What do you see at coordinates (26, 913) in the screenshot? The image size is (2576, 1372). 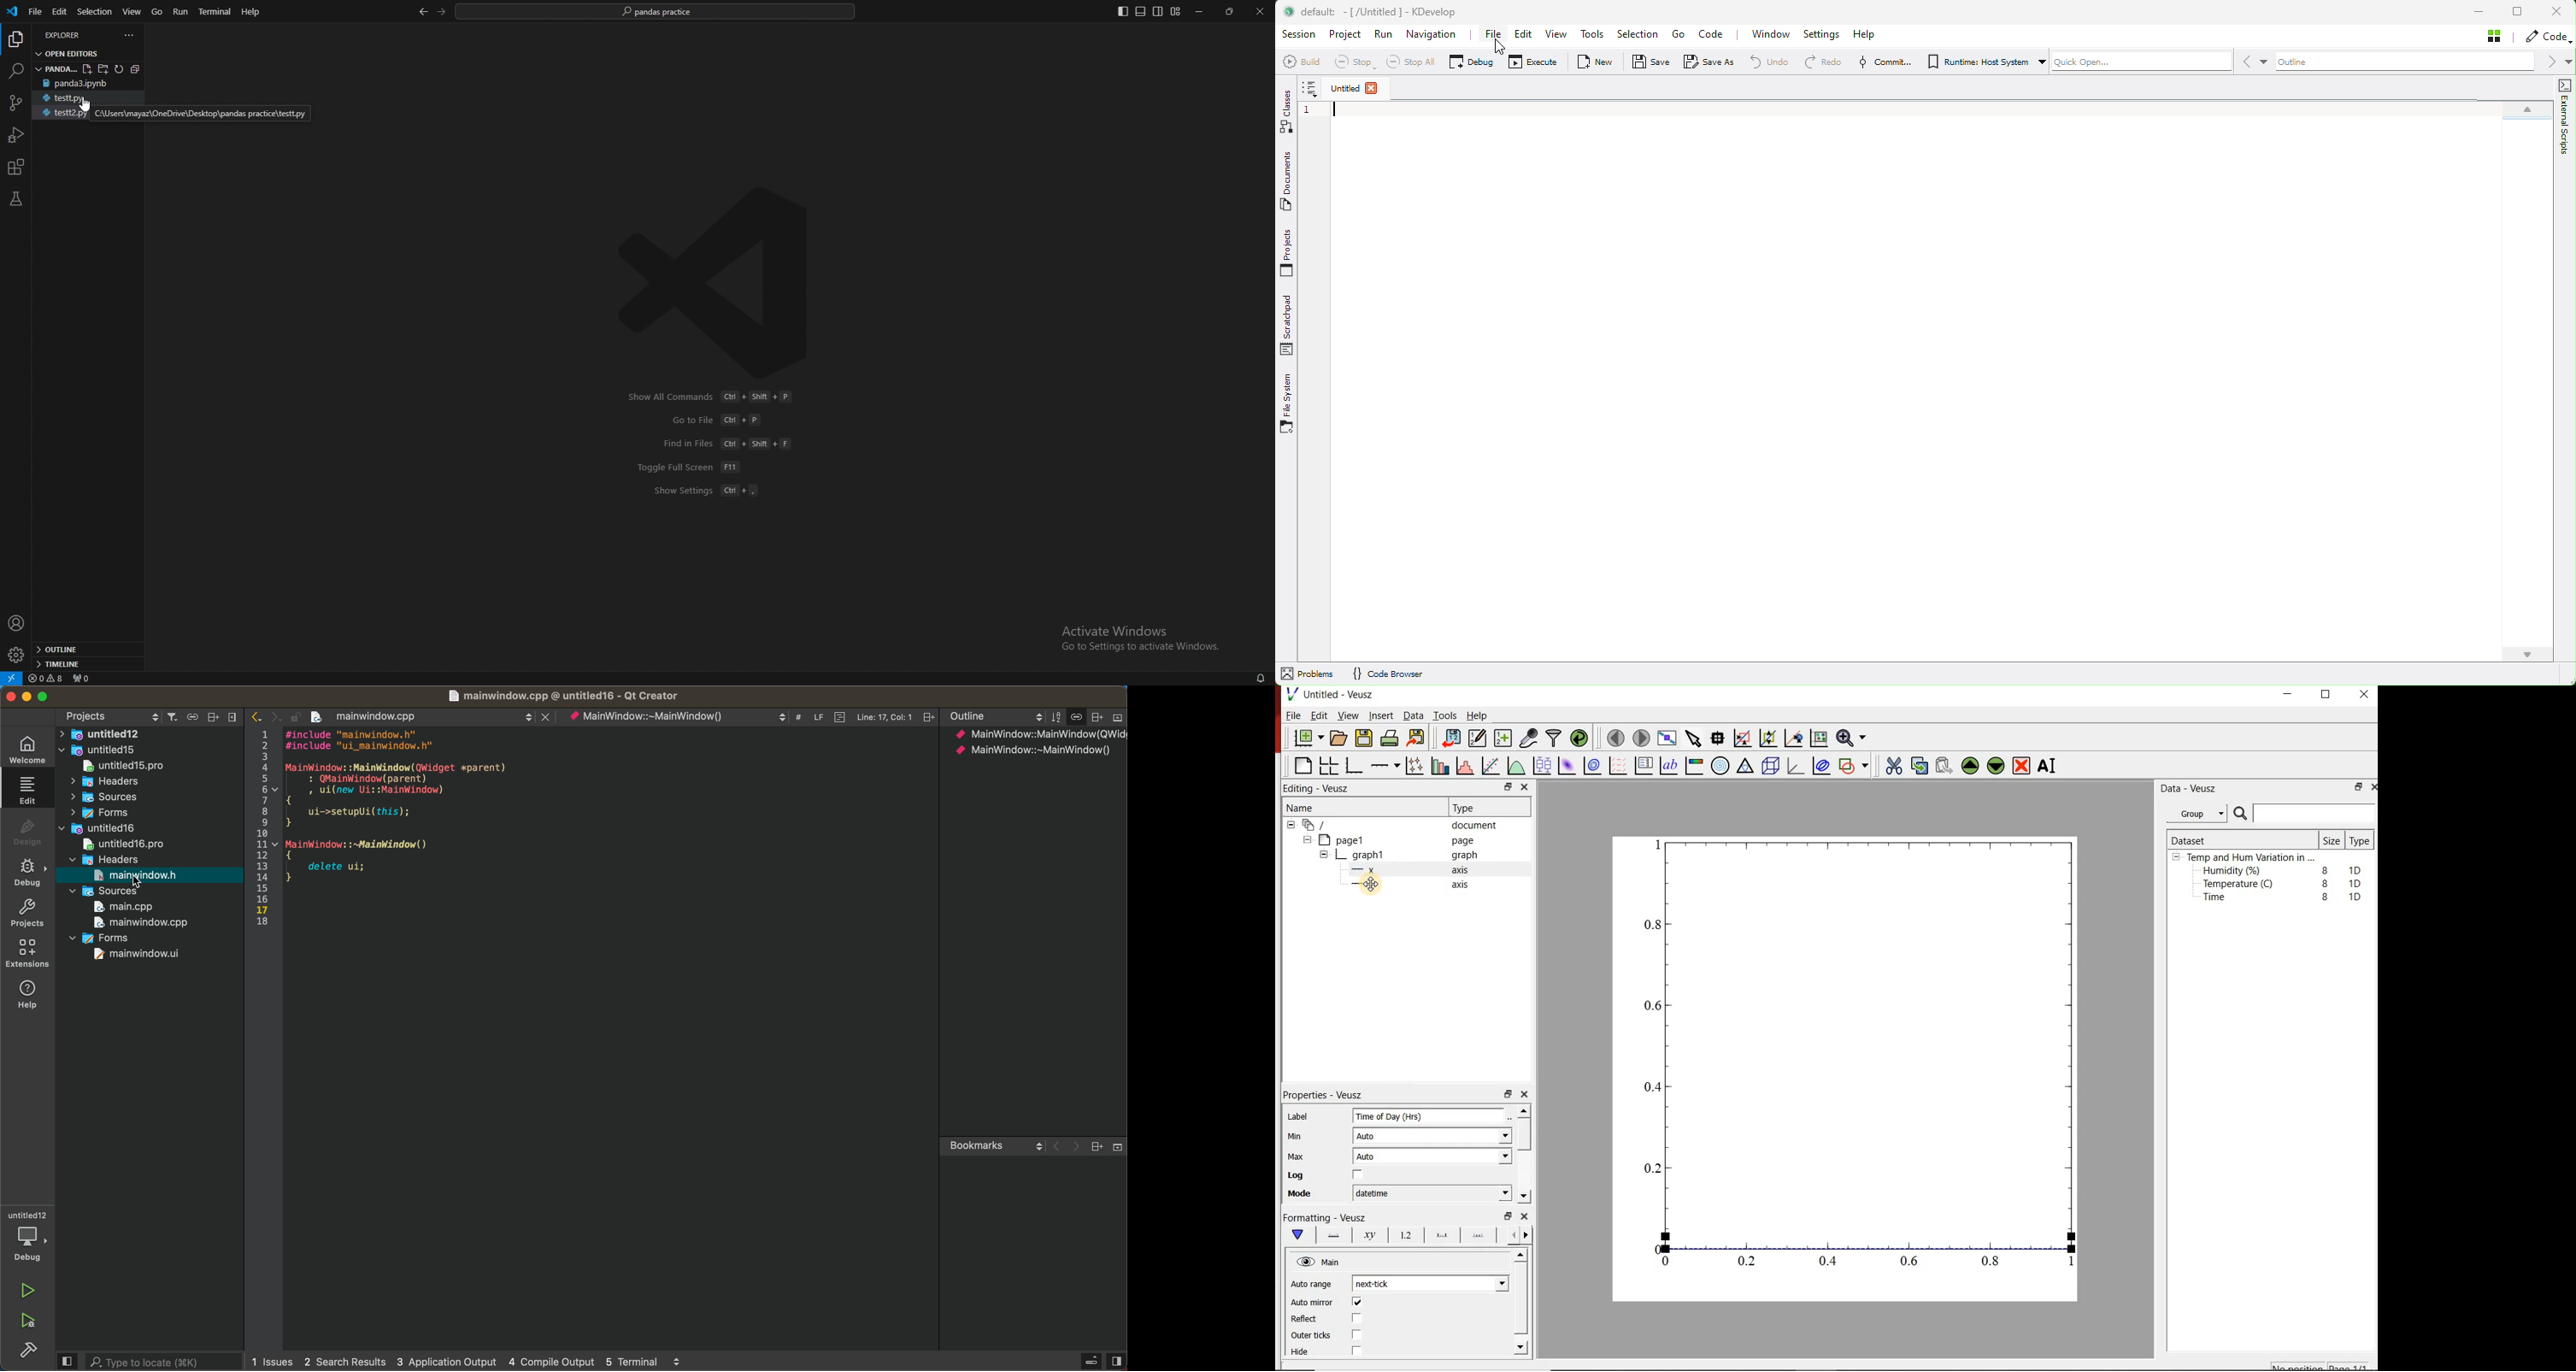 I see `projects` at bounding box center [26, 913].